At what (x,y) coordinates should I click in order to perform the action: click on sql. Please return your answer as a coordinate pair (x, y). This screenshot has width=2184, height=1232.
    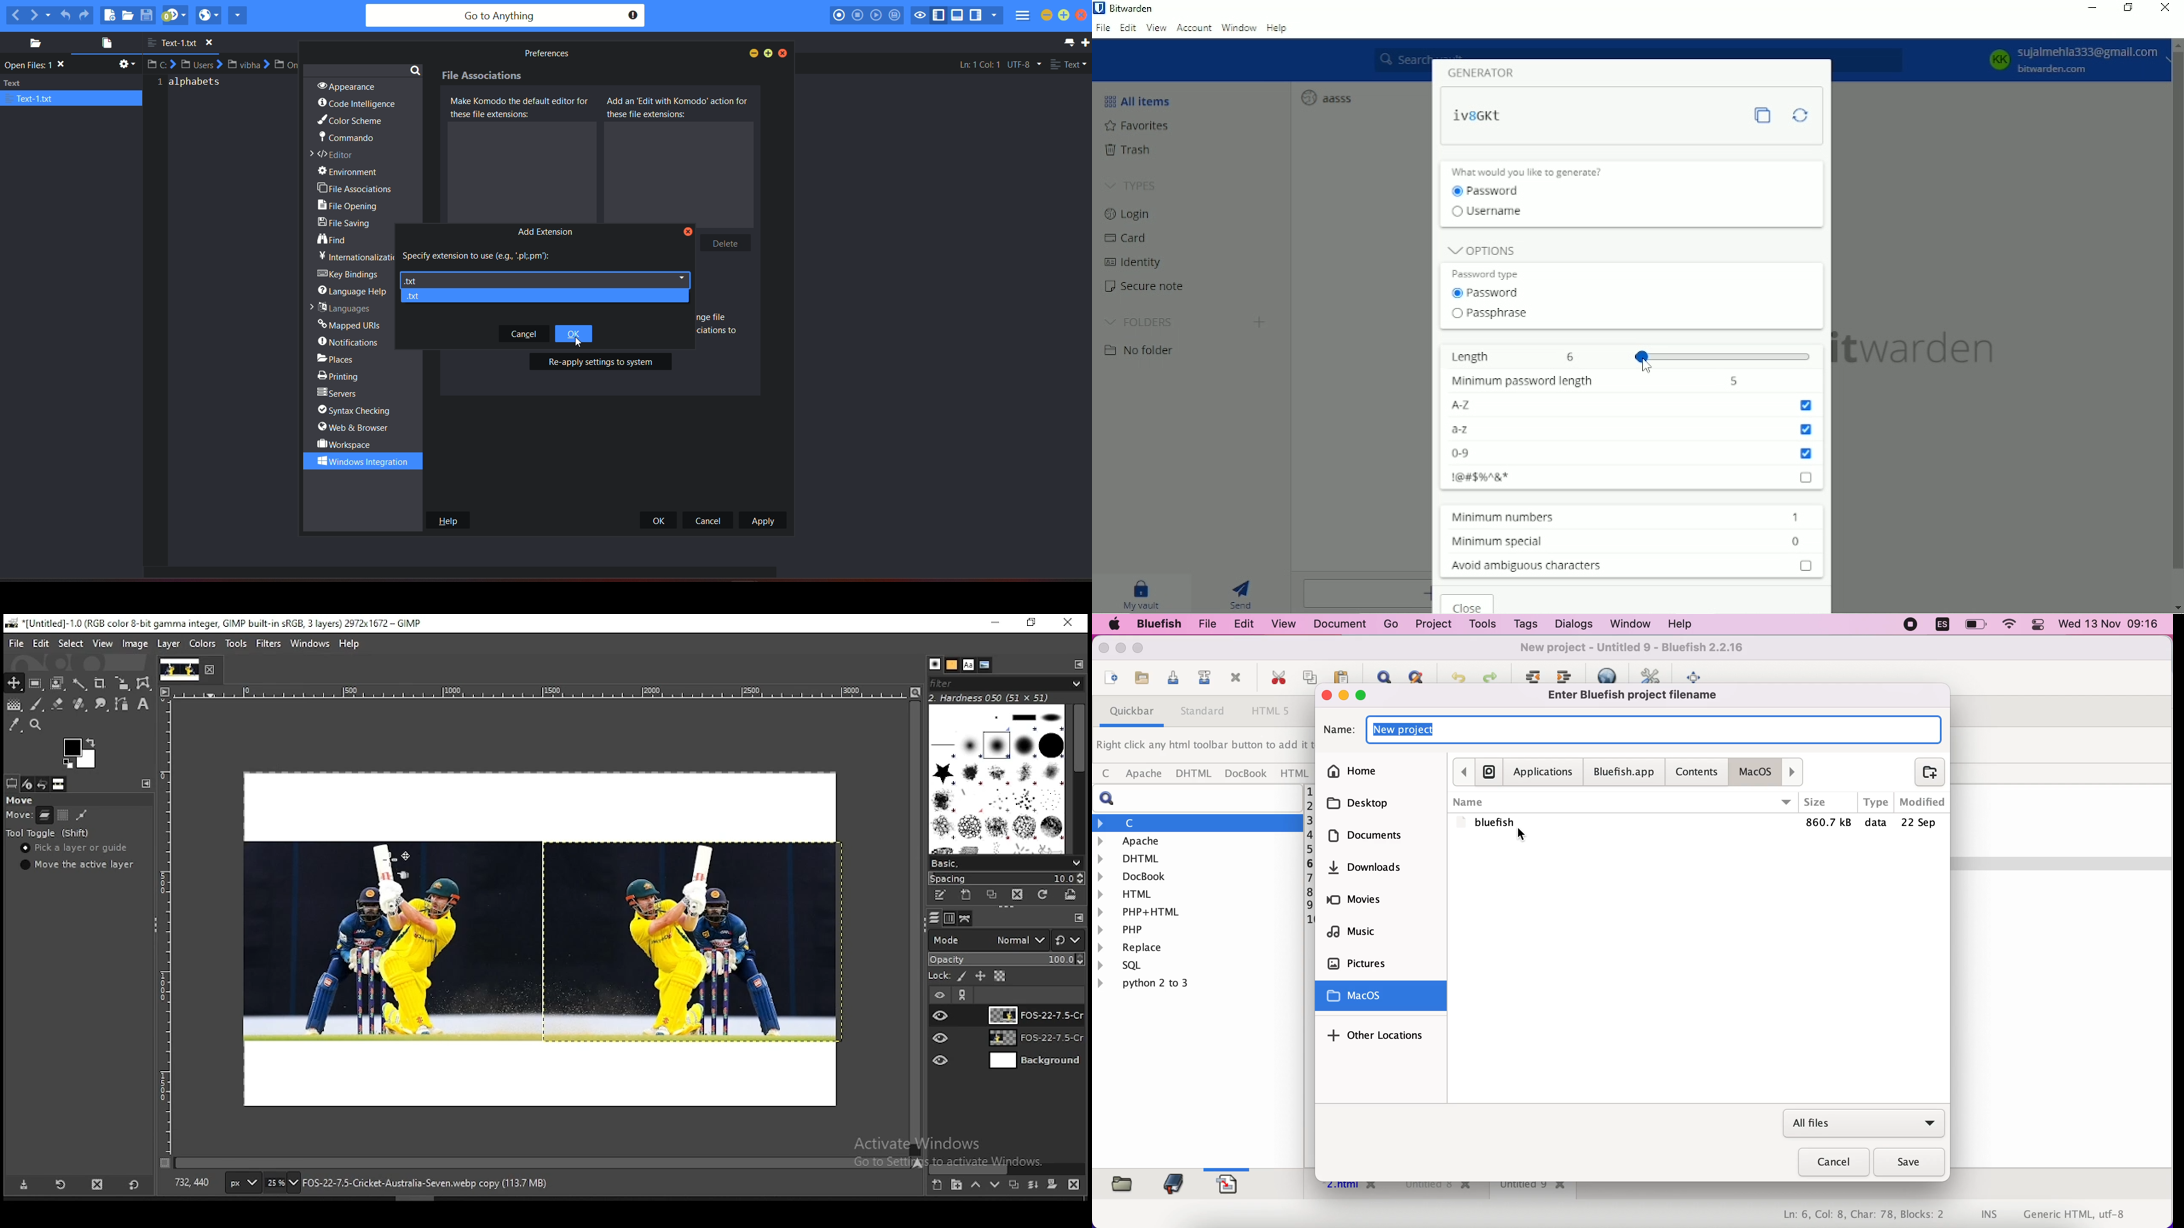
    Looking at the image, I should click on (1126, 967).